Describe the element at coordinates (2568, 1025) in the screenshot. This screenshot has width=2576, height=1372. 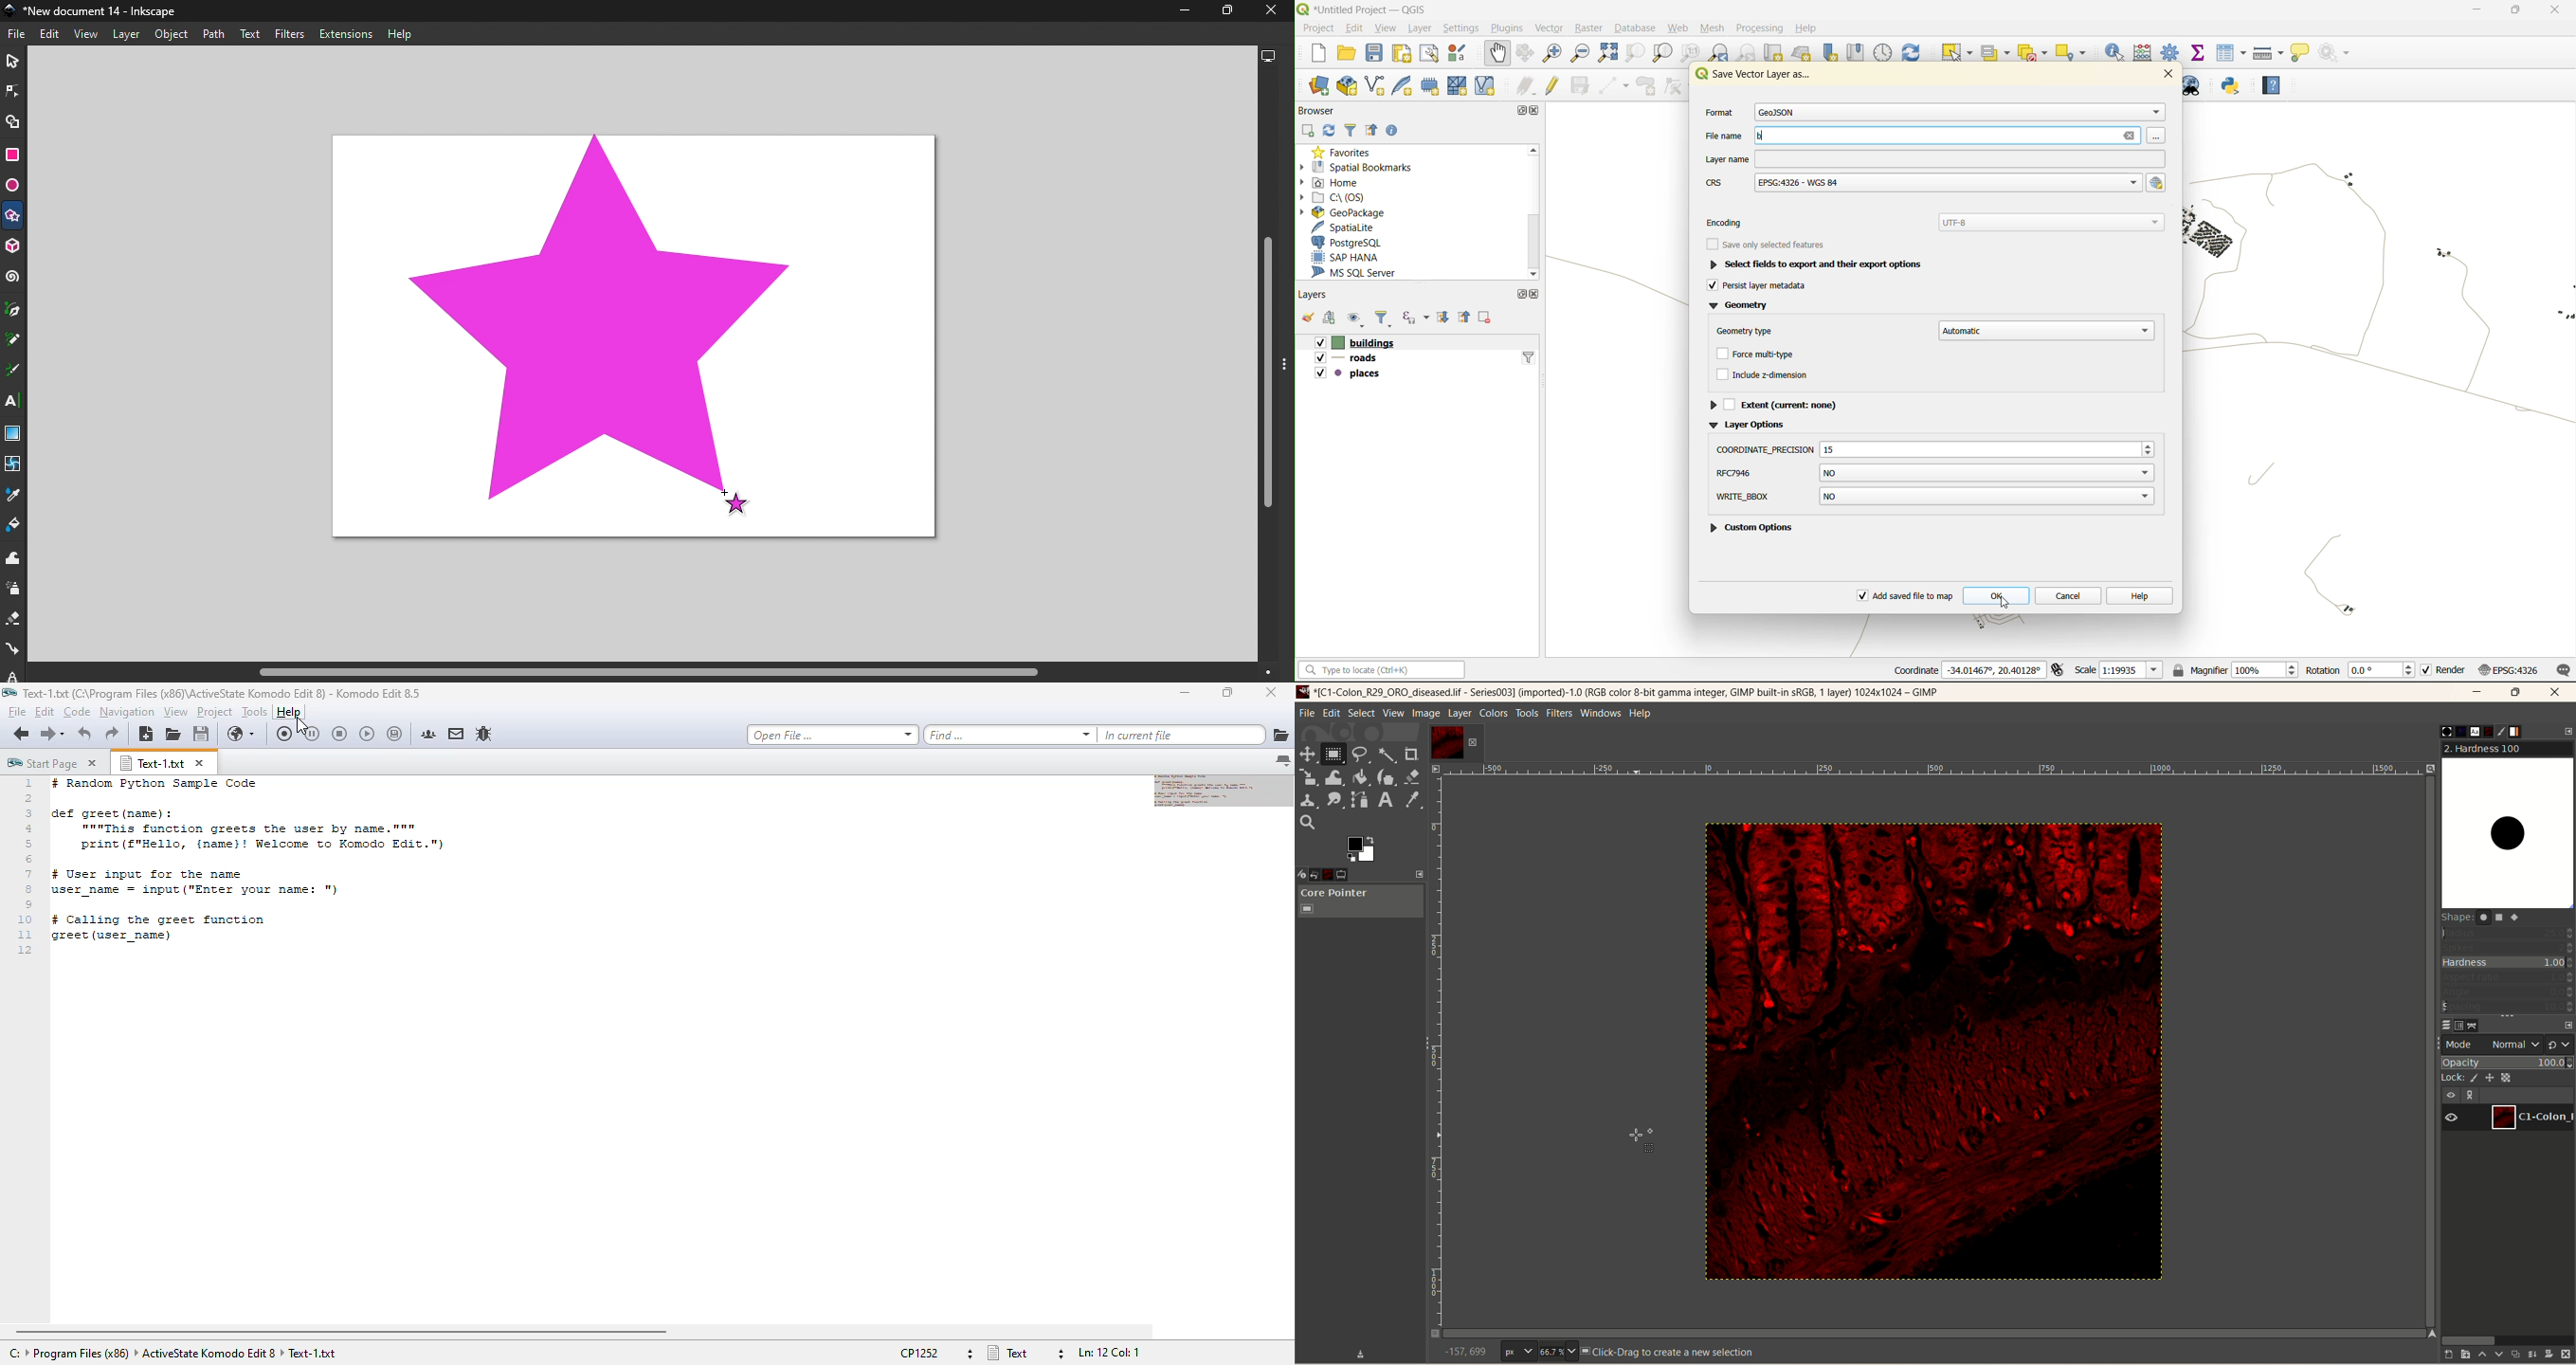
I see `configure this tab` at that location.